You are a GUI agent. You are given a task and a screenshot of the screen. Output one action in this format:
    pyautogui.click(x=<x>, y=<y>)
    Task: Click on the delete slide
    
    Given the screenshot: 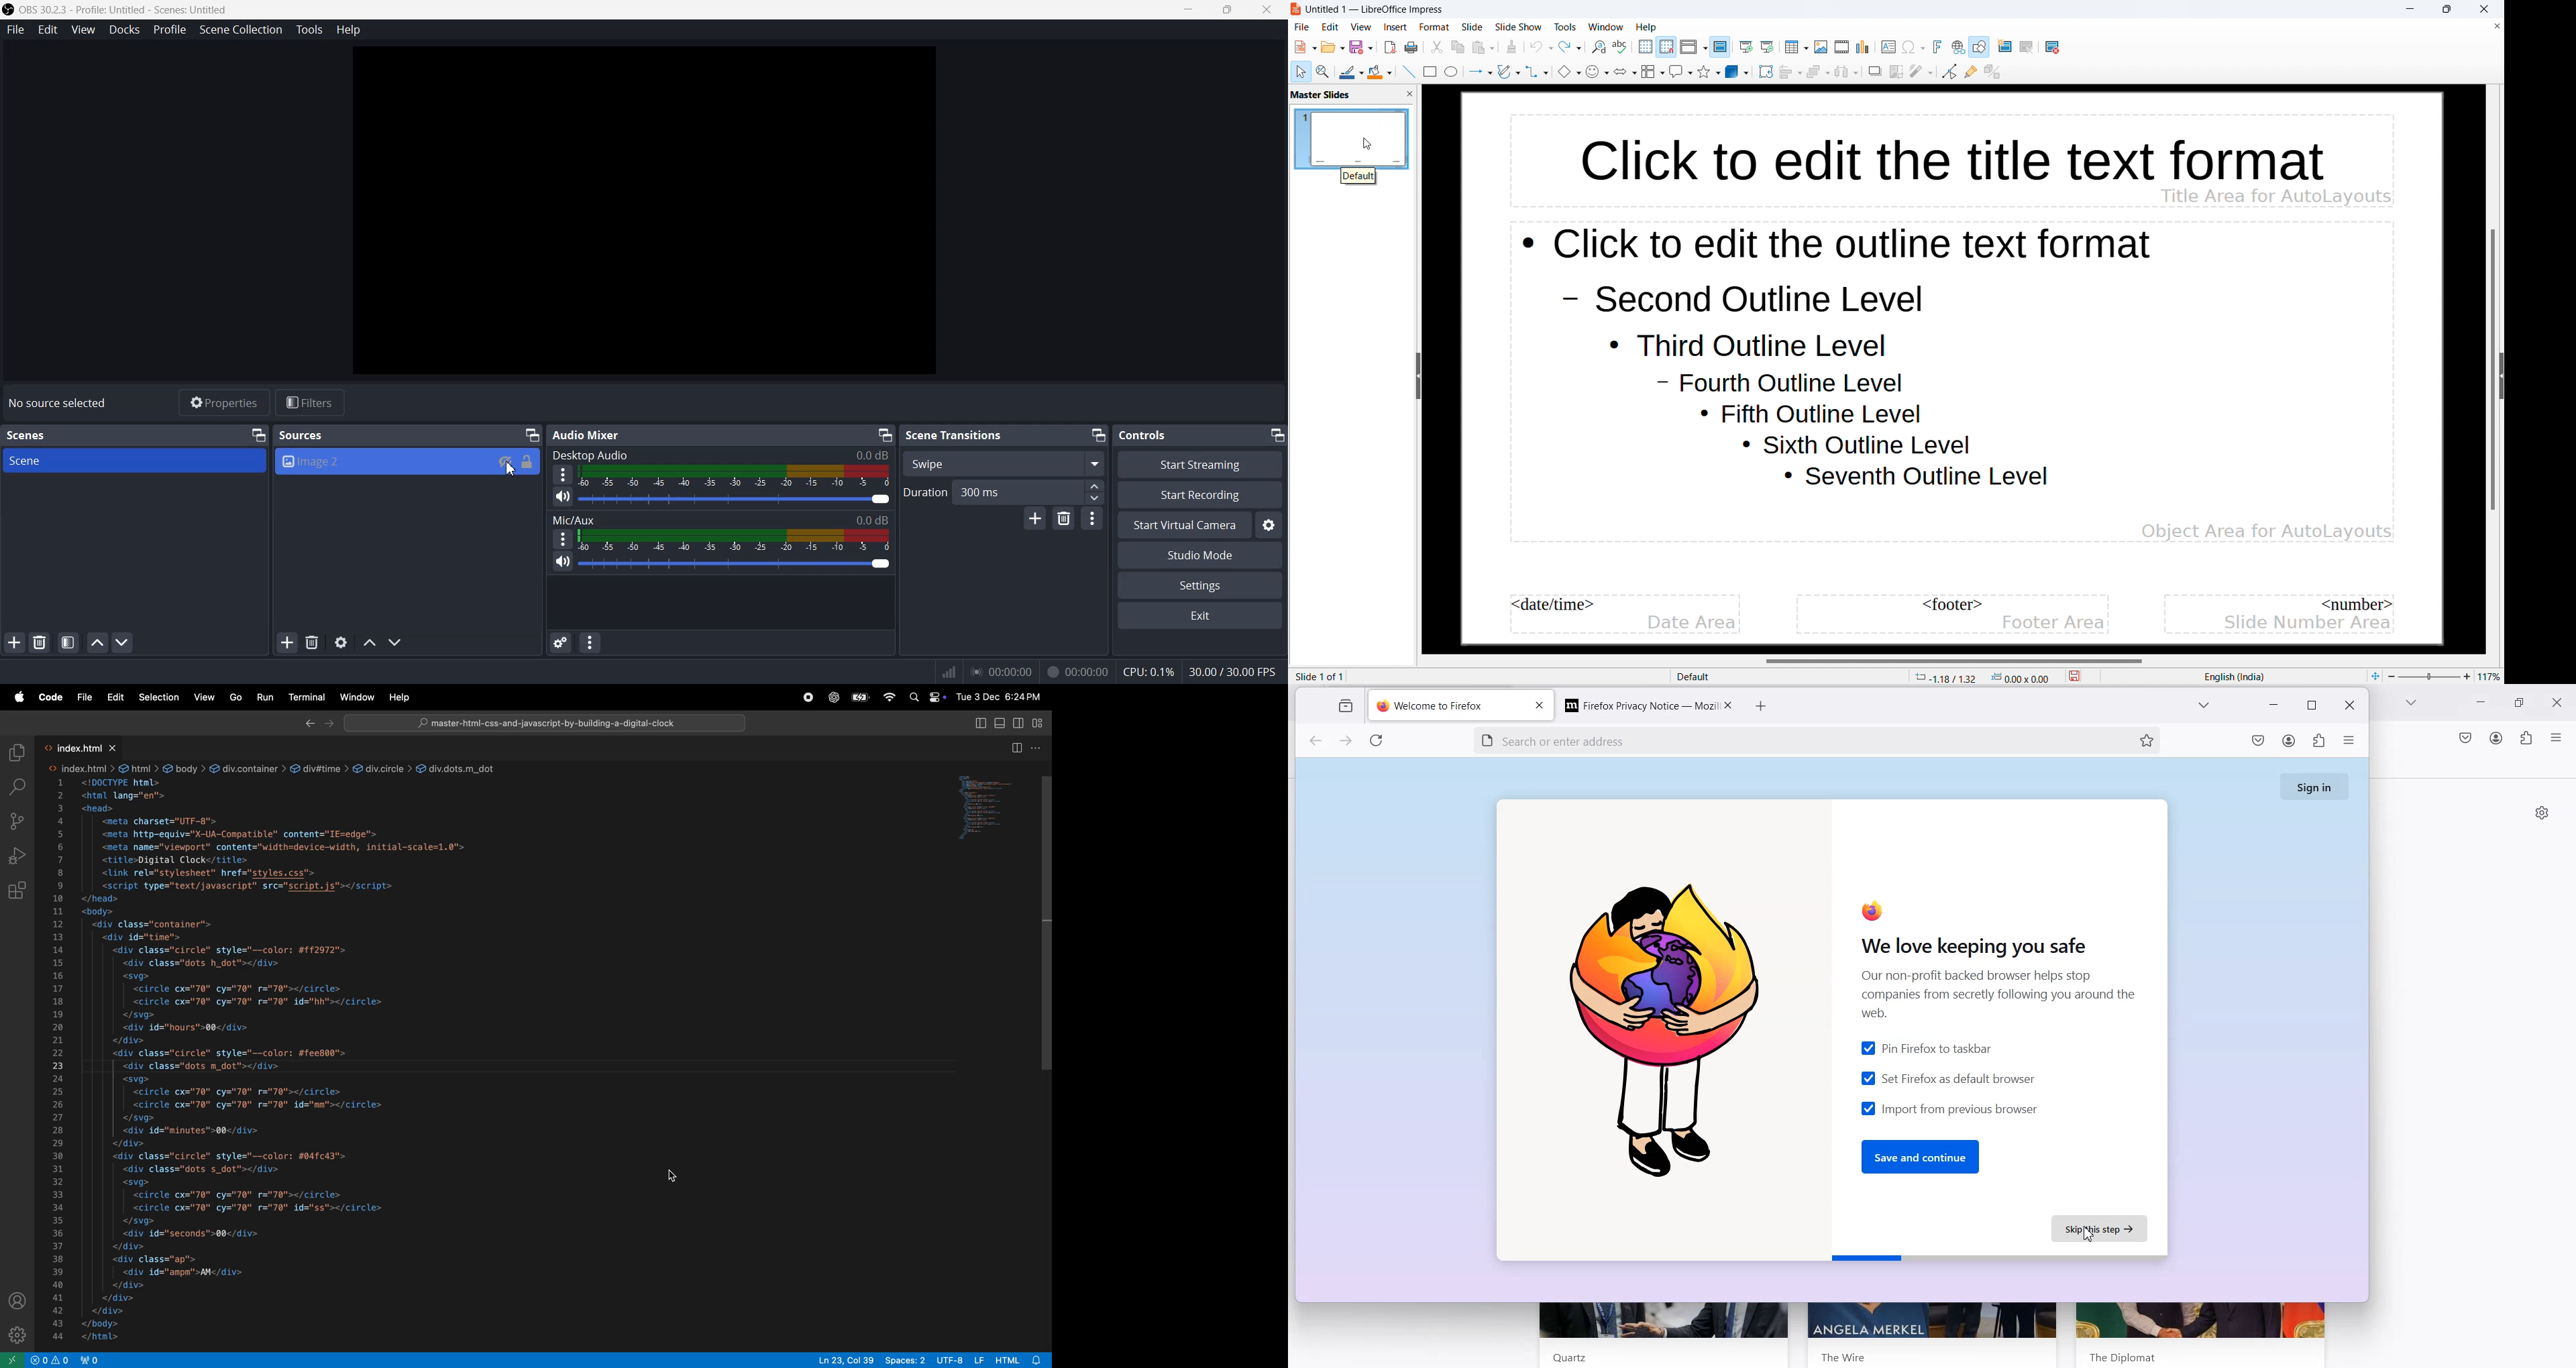 What is the action you would take?
    pyautogui.click(x=2055, y=49)
    